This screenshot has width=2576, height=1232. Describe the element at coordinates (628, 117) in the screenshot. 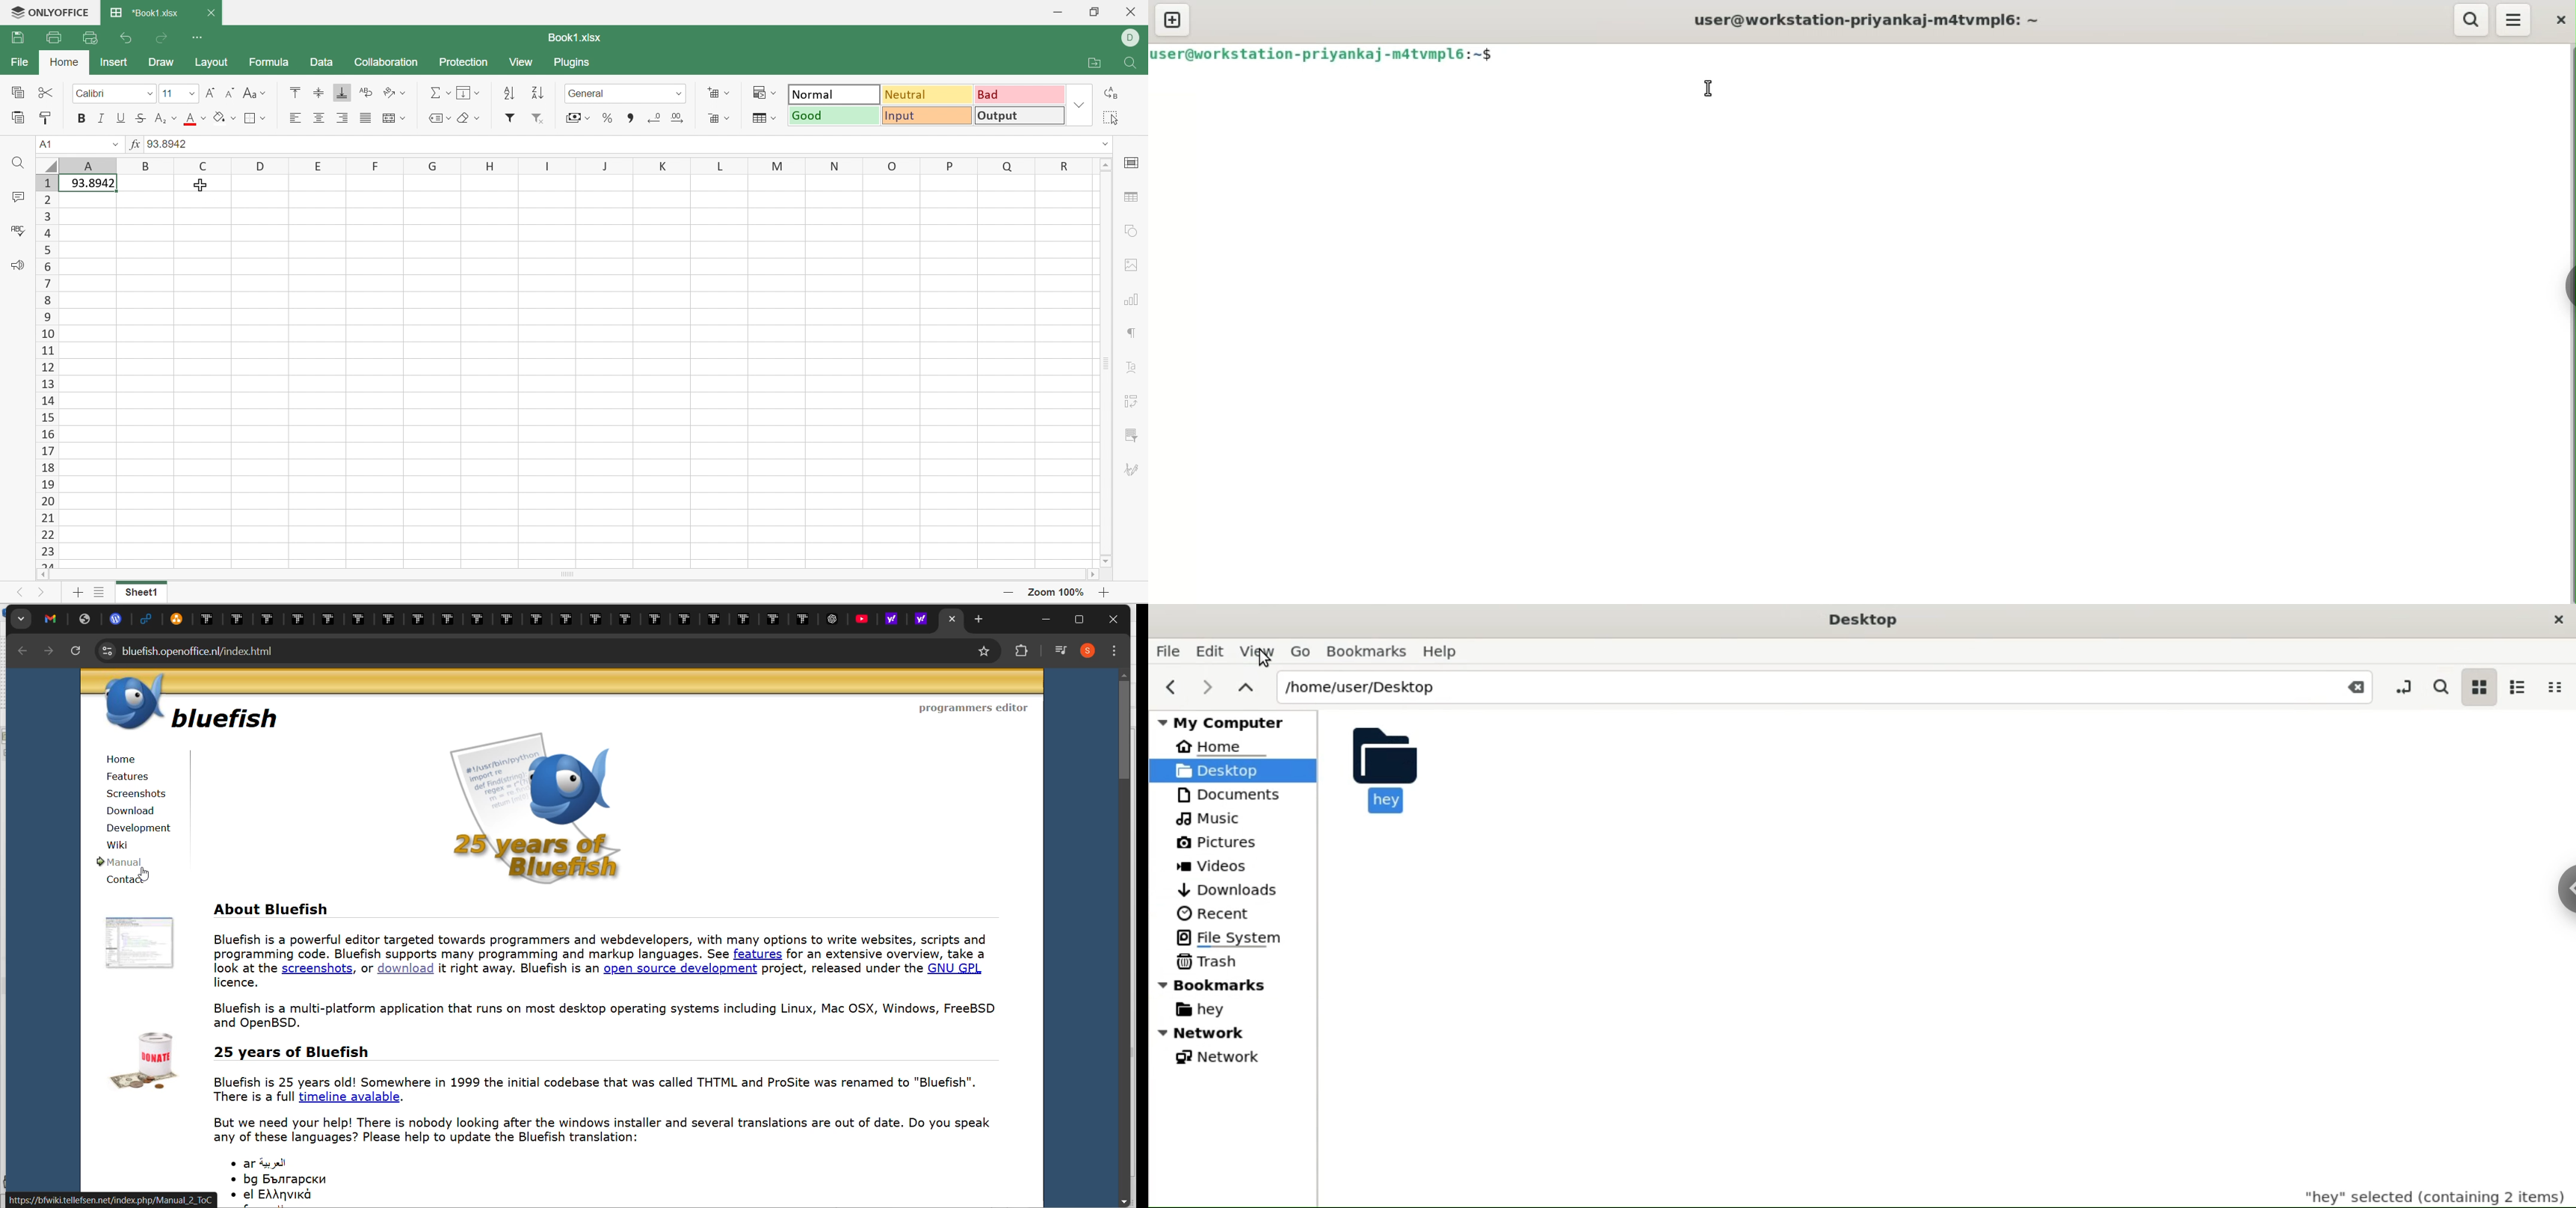

I see `Comma style` at that location.